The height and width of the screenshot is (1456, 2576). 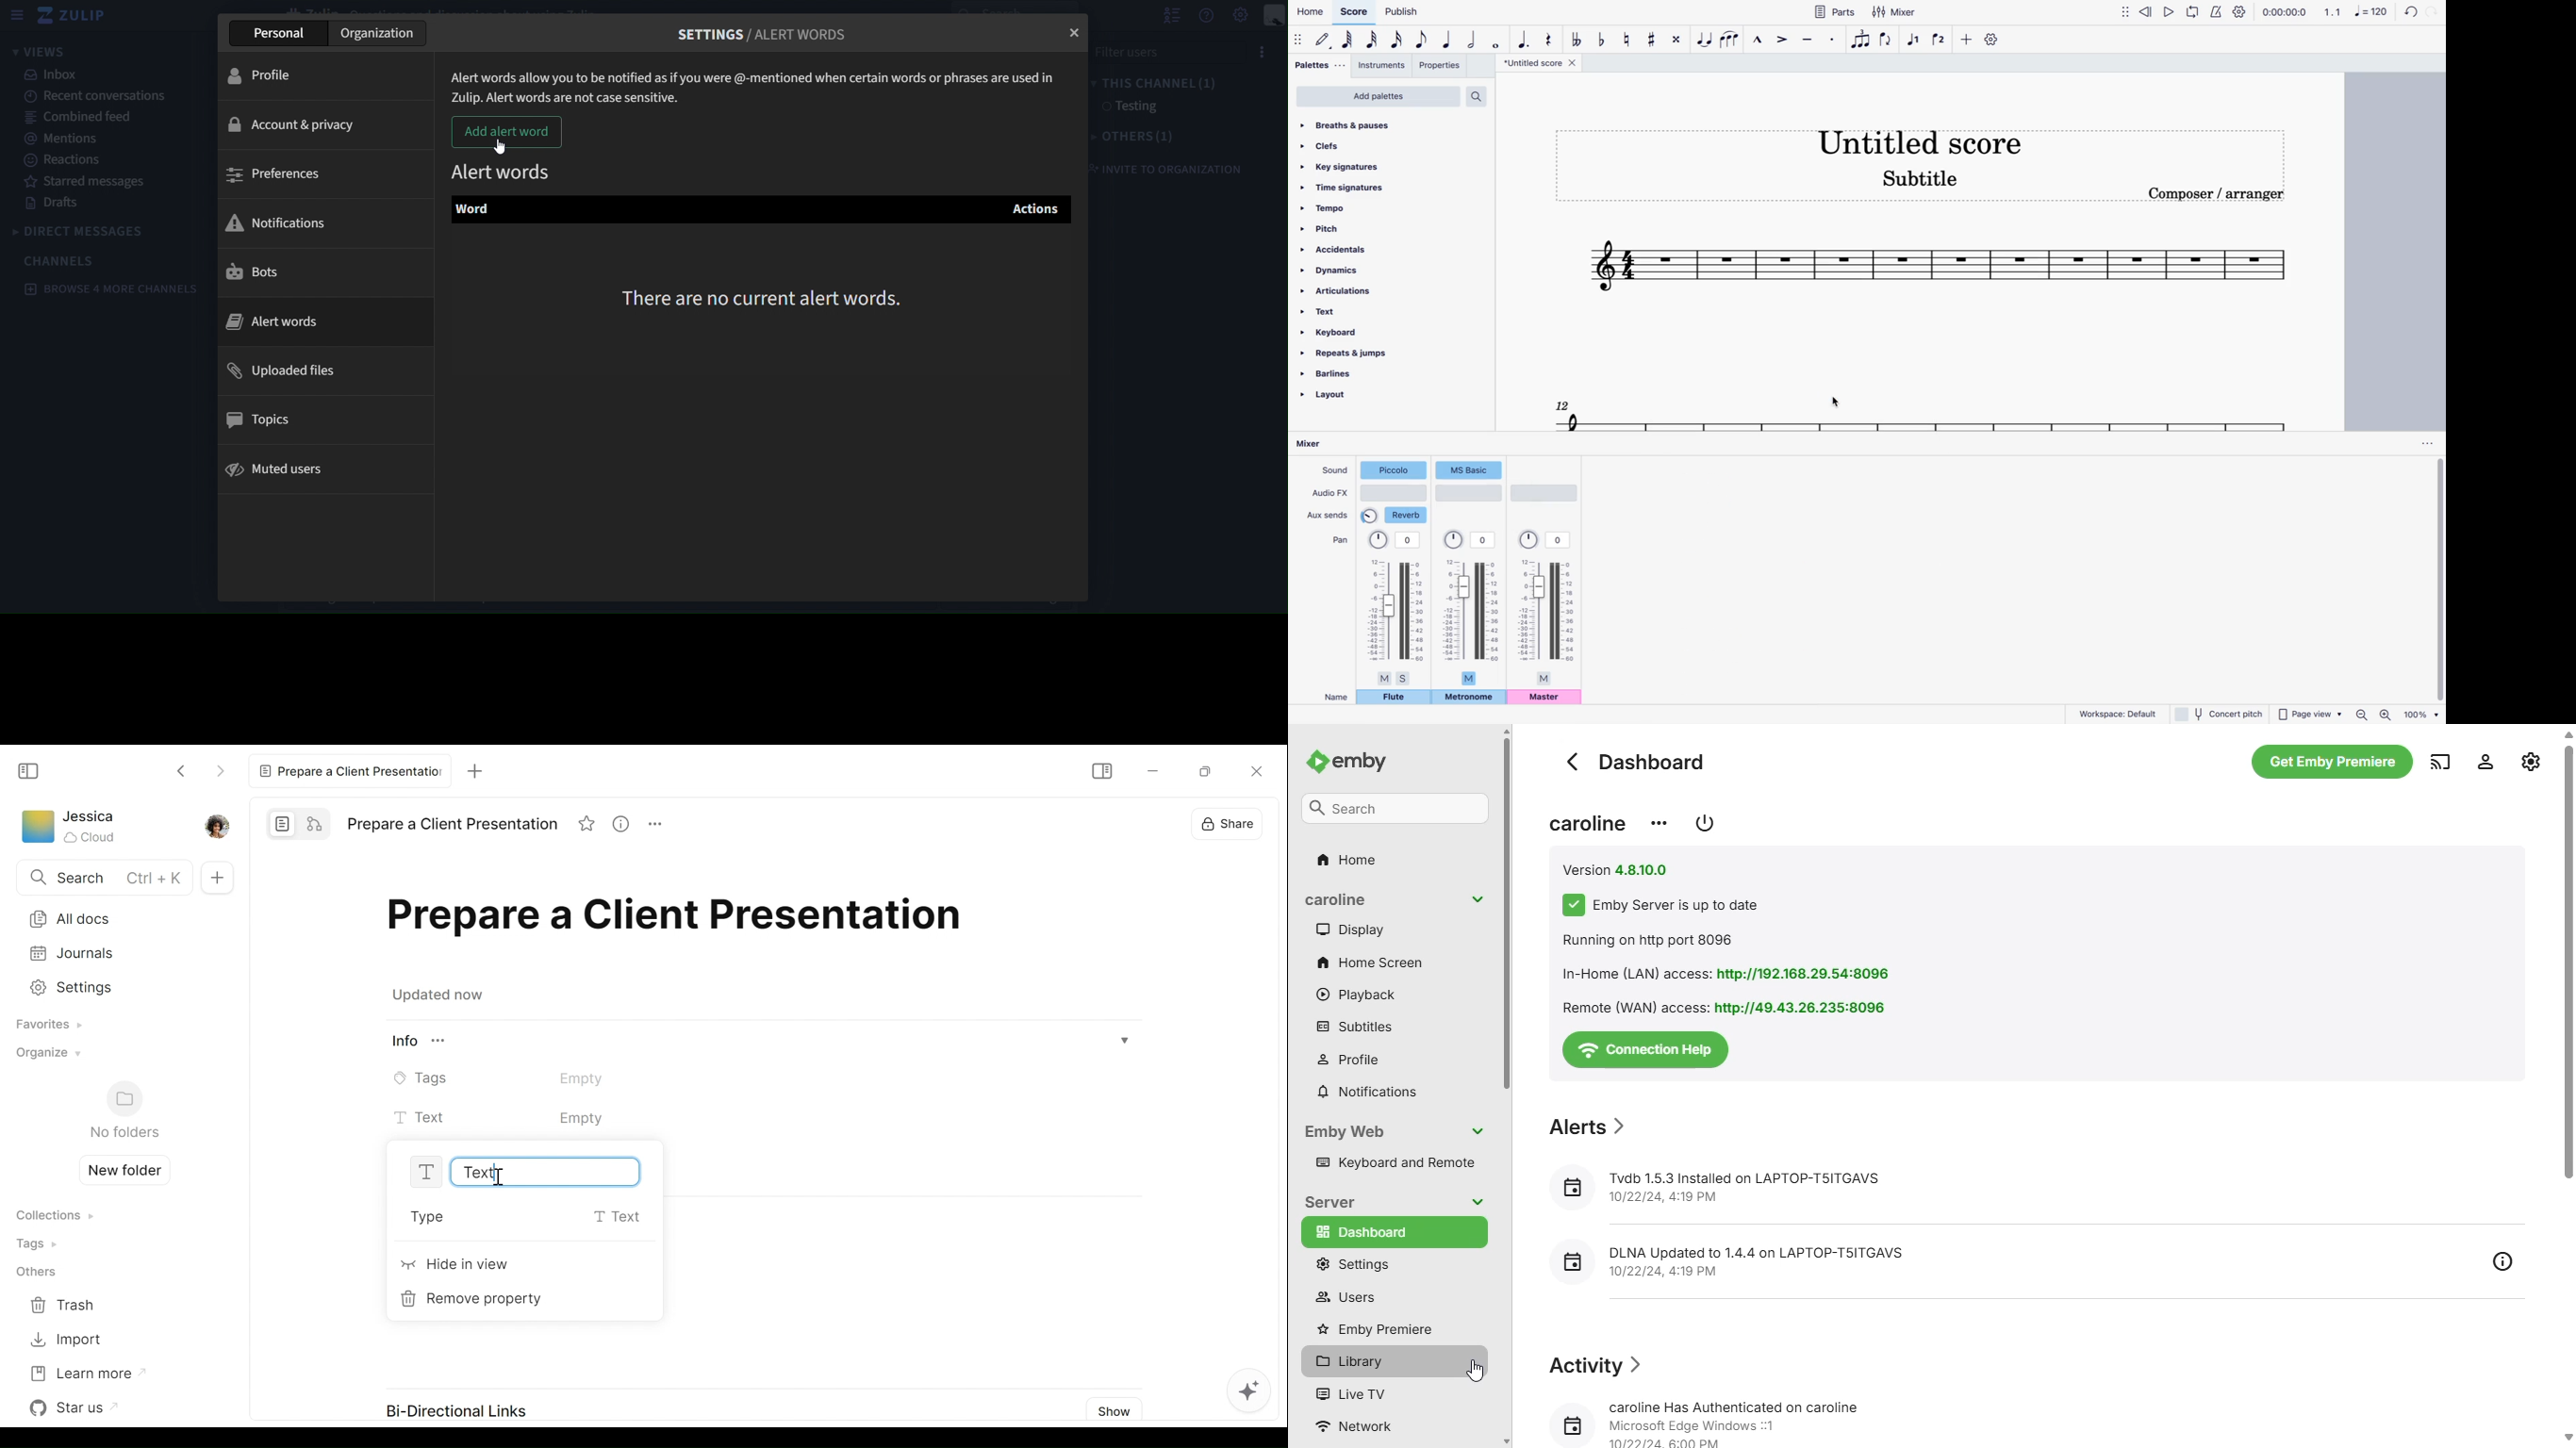 What do you see at coordinates (1637, 761) in the screenshot?
I see `dashboard` at bounding box center [1637, 761].